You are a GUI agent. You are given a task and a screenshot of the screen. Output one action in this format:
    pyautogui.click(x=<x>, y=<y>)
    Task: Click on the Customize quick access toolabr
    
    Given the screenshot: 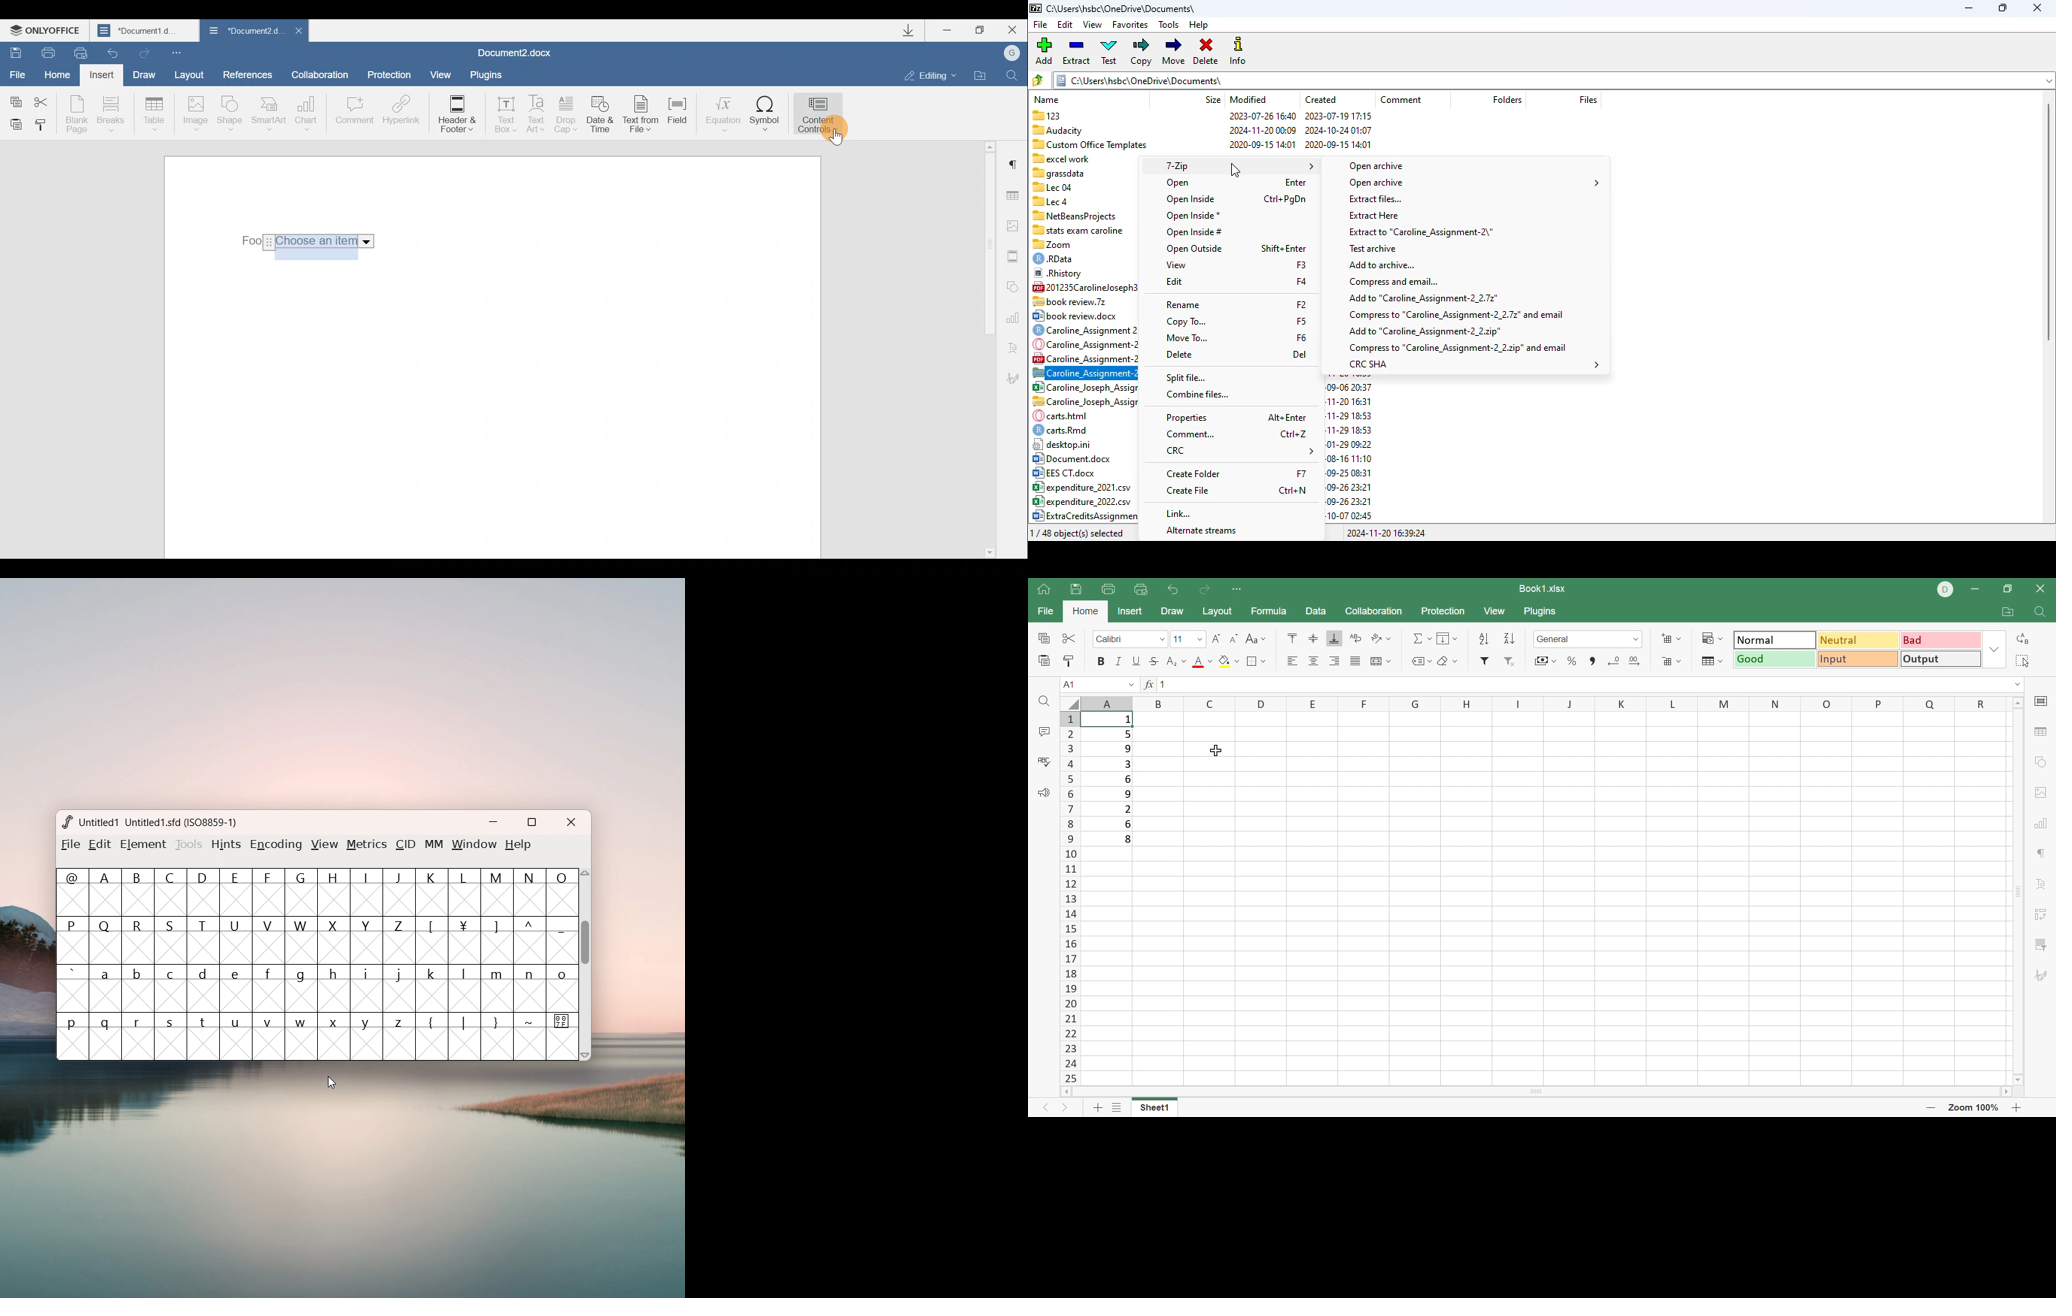 What is the action you would take?
    pyautogui.click(x=1238, y=590)
    